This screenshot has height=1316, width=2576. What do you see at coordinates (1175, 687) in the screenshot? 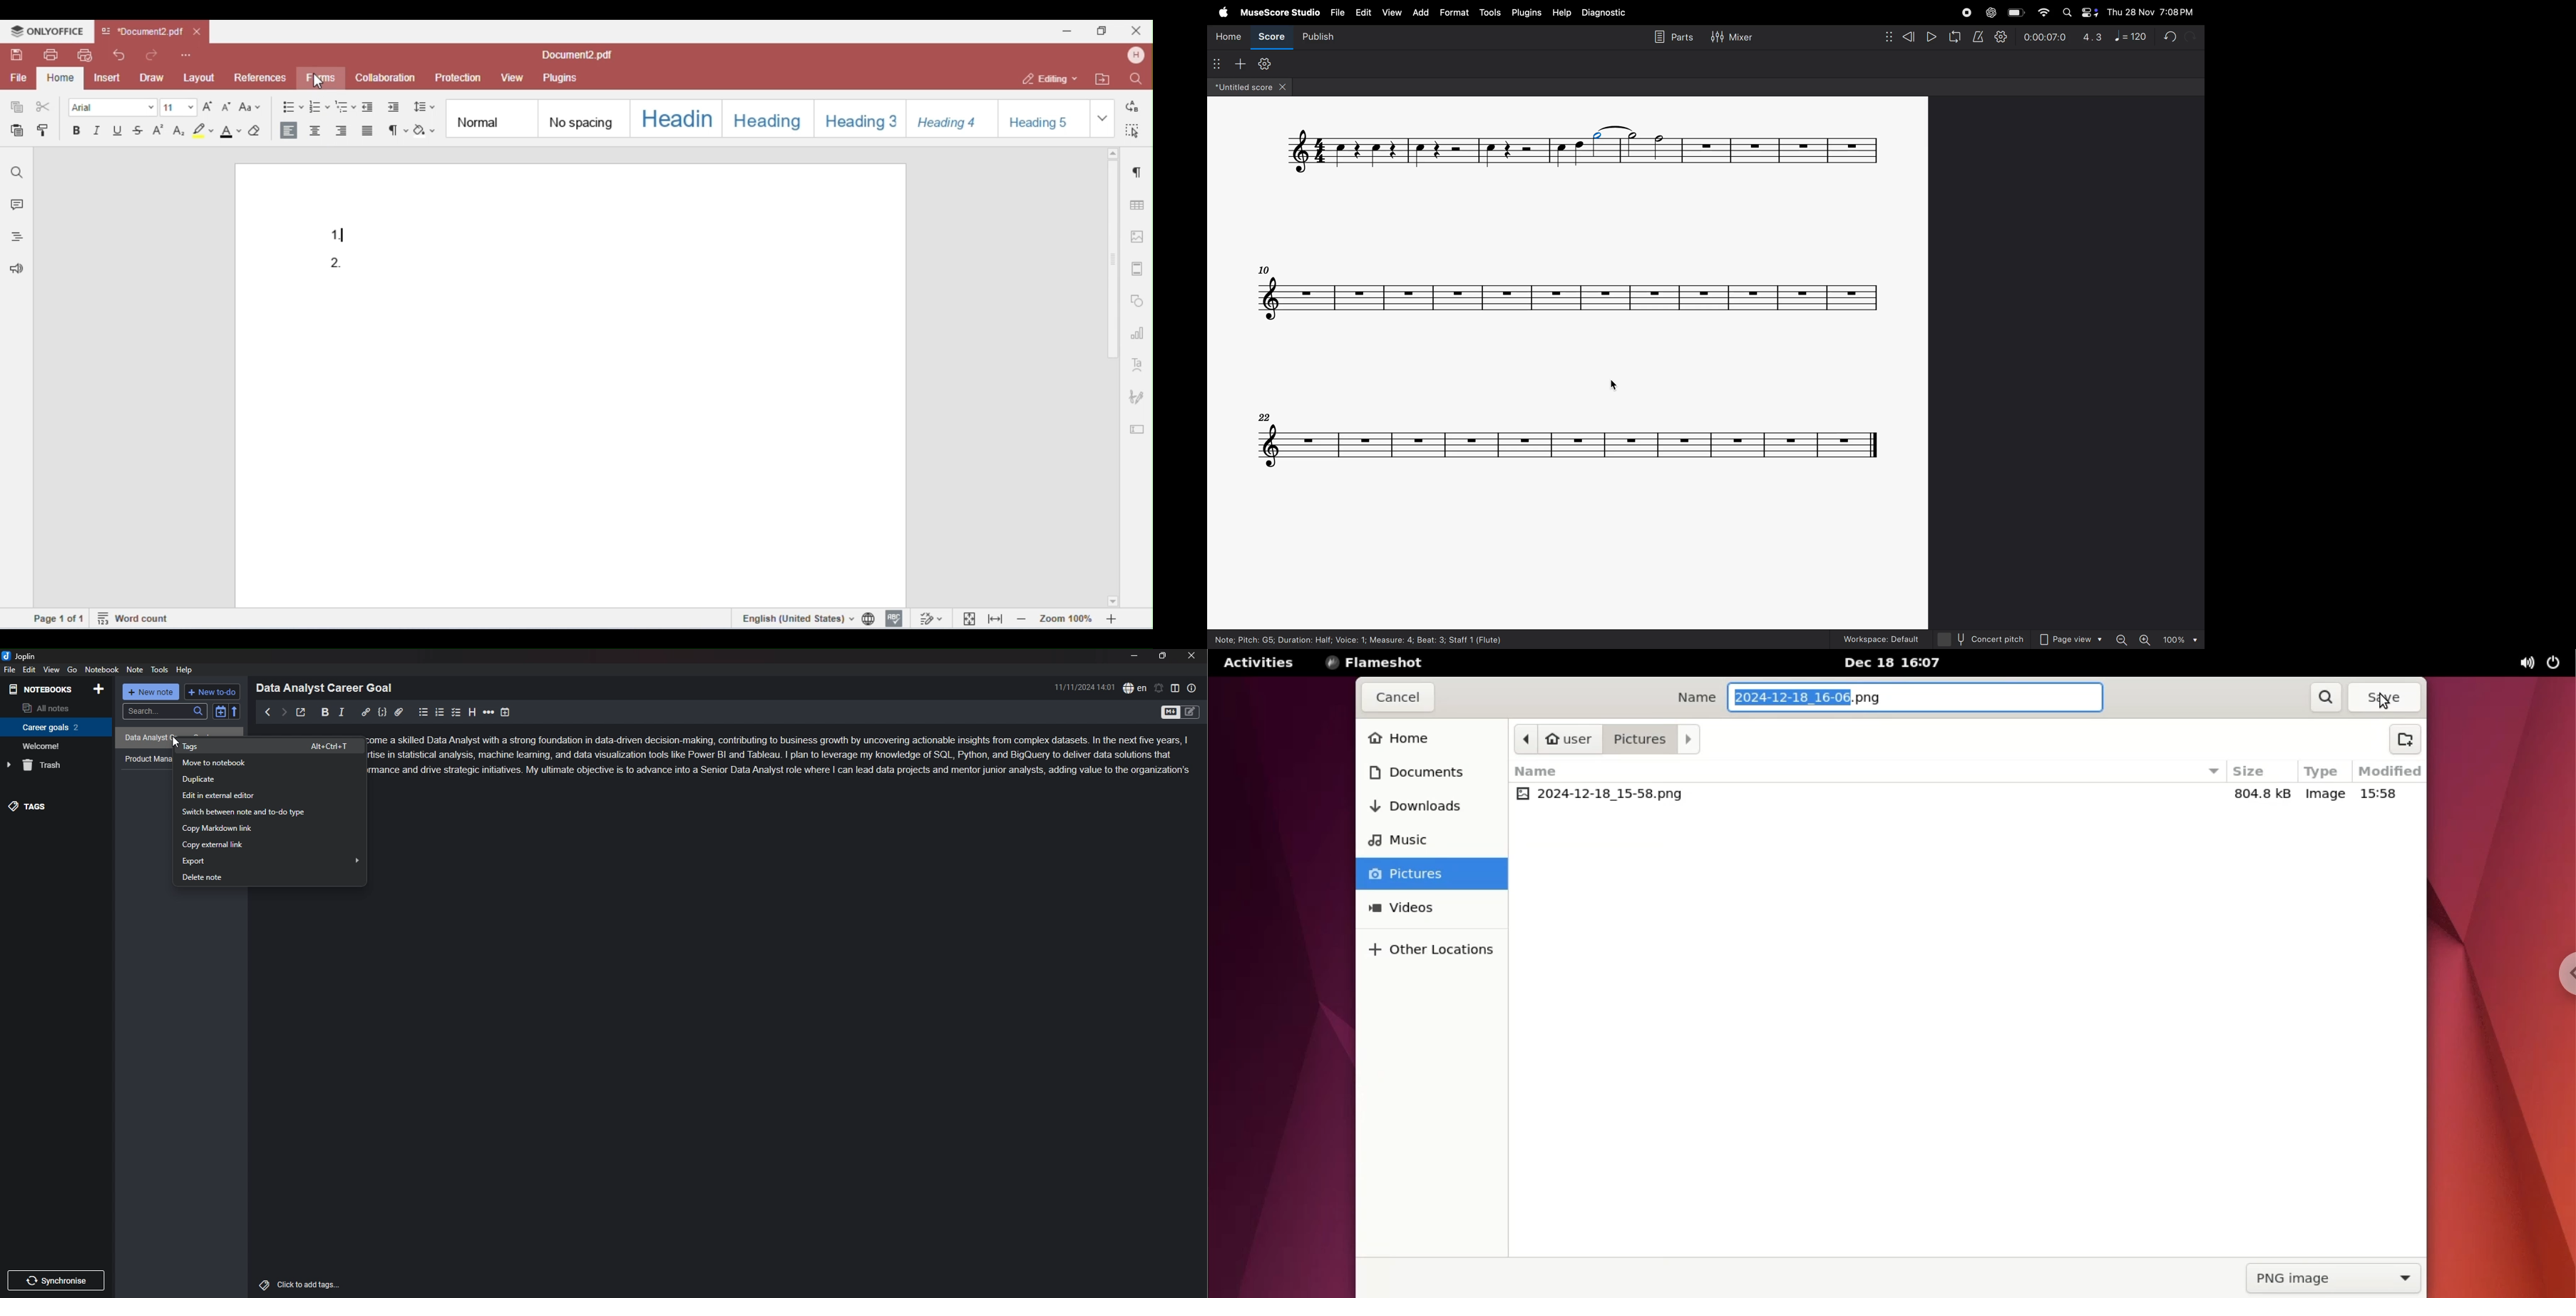
I see `toggle editor layout` at bounding box center [1175, 687].